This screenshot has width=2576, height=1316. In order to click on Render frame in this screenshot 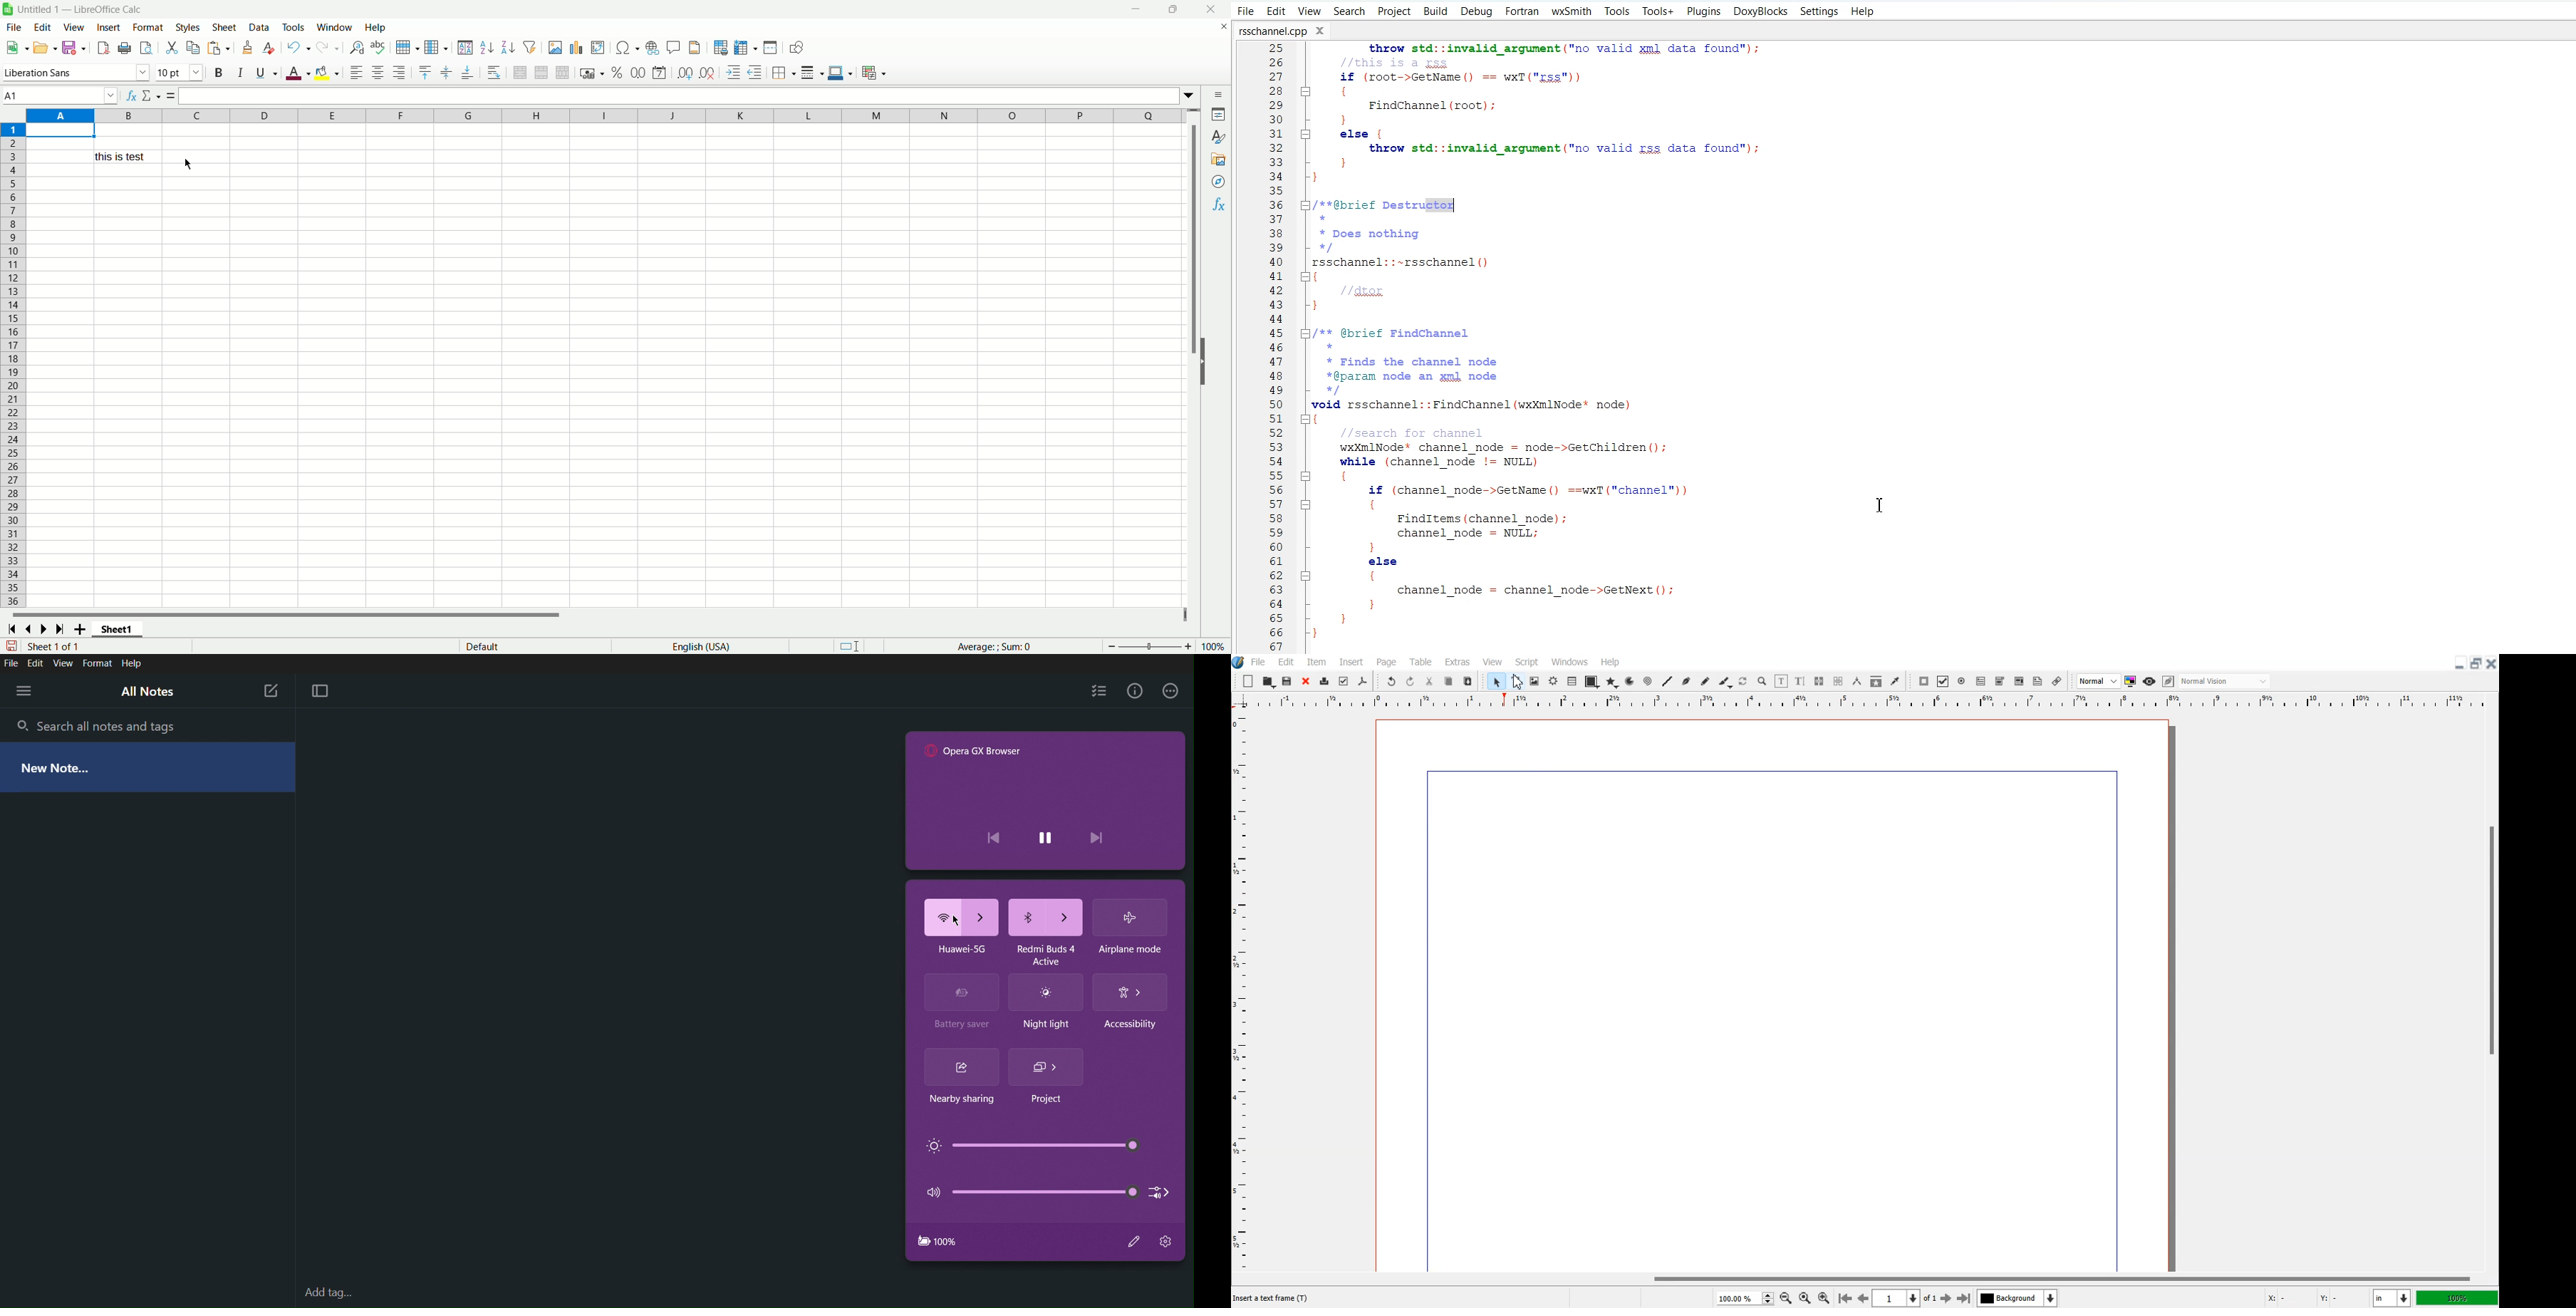, I will do `click(1554, 680)`.